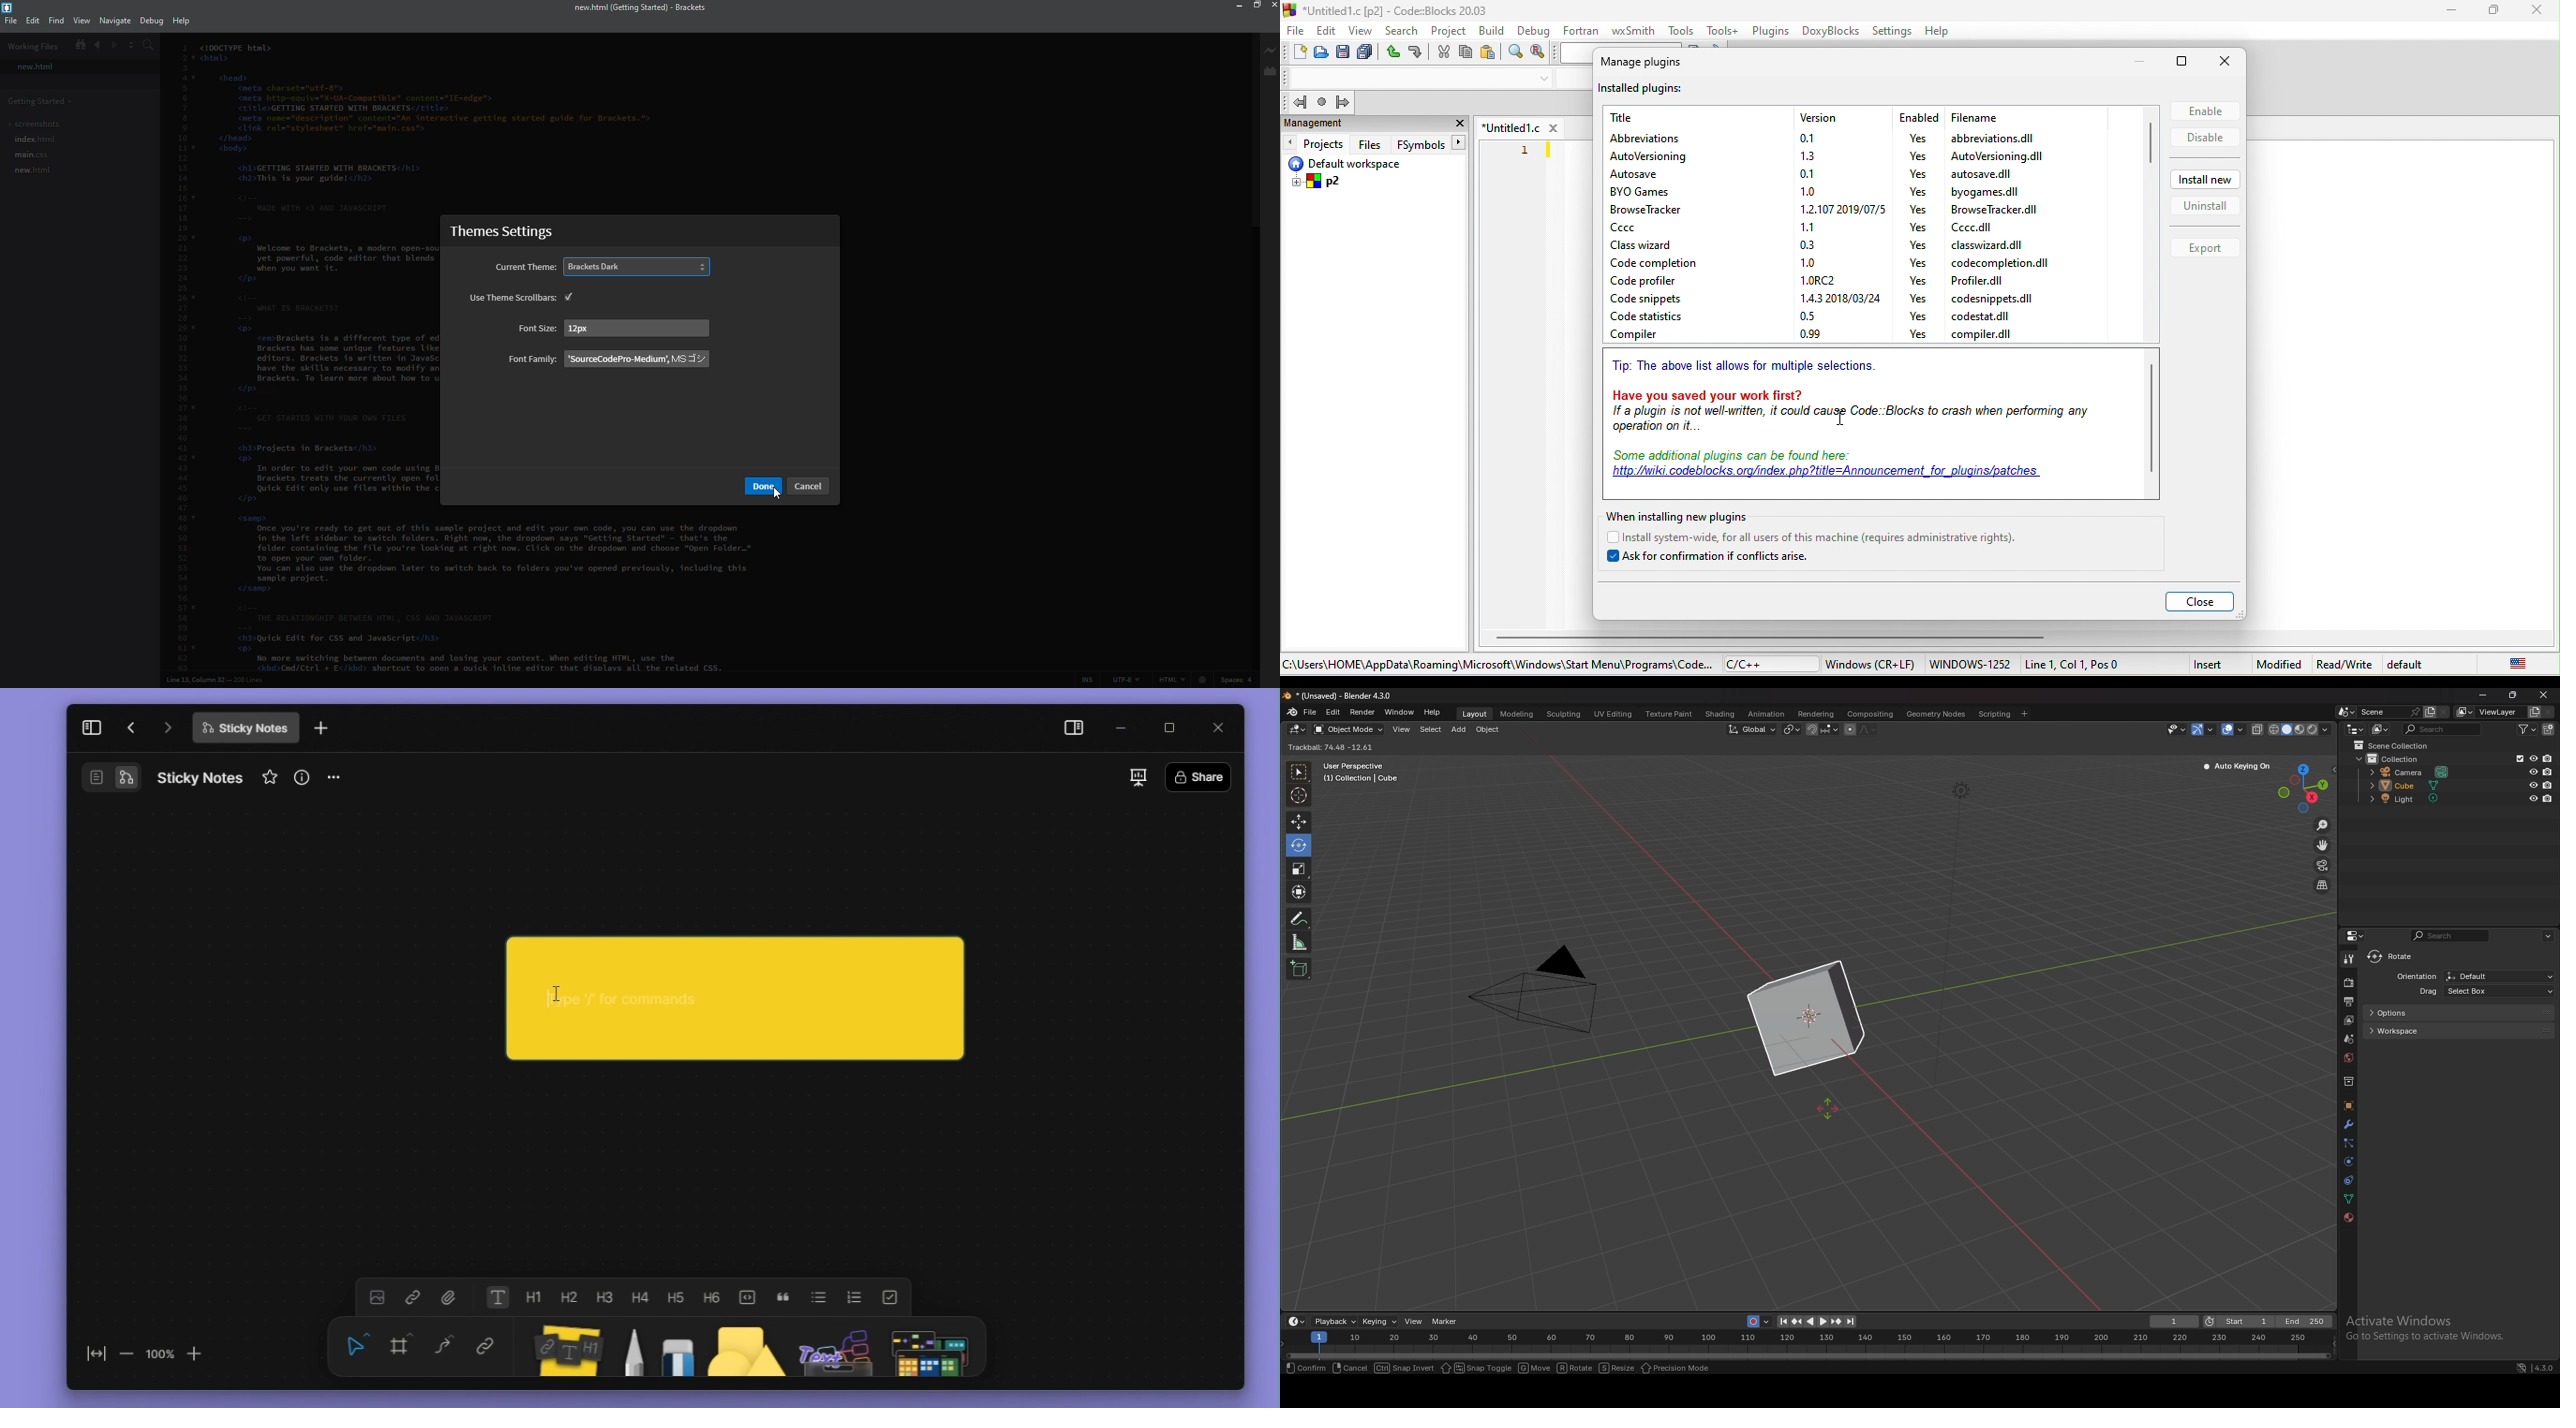 The width and height of the screenshot is (2576, 1428). What do you see at coordinates (10, 20) in the screenshot?
I see `file` at bounding box center [10, 20].